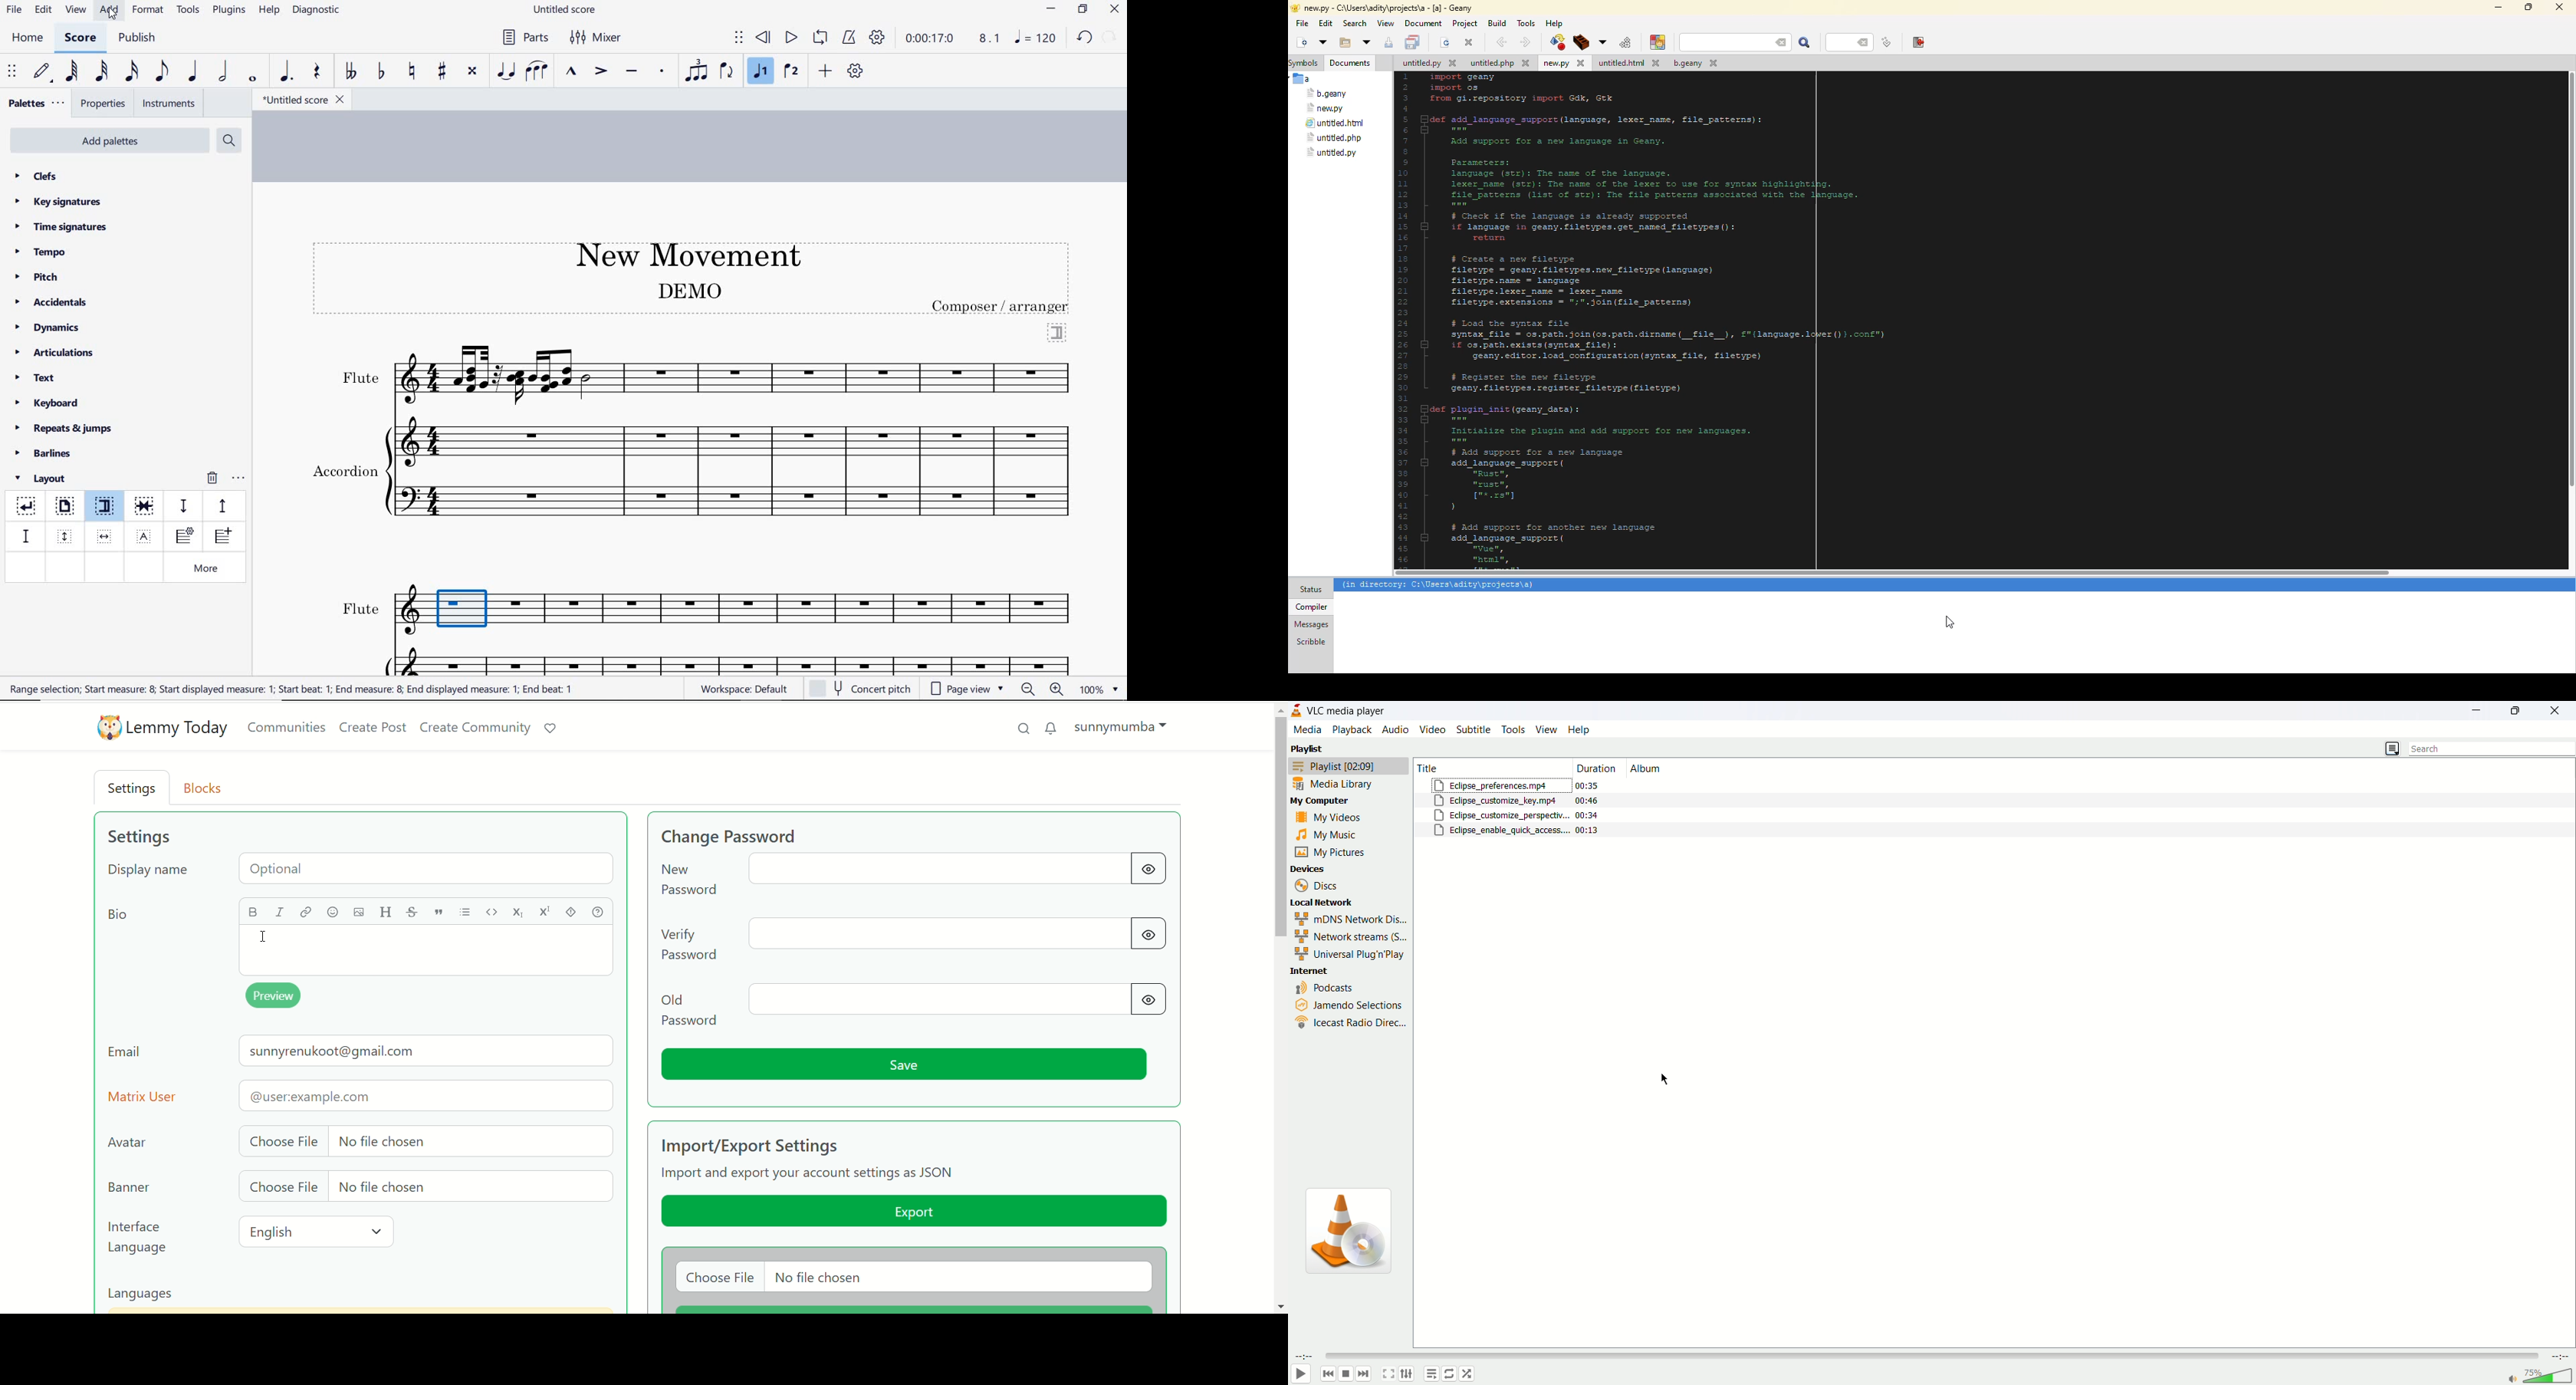 Image resolution: width=2576 pixels, height=1400 pixels. Describe the element at coordinates (792, 72) in the screenshot. I see `voice 2` at that location.